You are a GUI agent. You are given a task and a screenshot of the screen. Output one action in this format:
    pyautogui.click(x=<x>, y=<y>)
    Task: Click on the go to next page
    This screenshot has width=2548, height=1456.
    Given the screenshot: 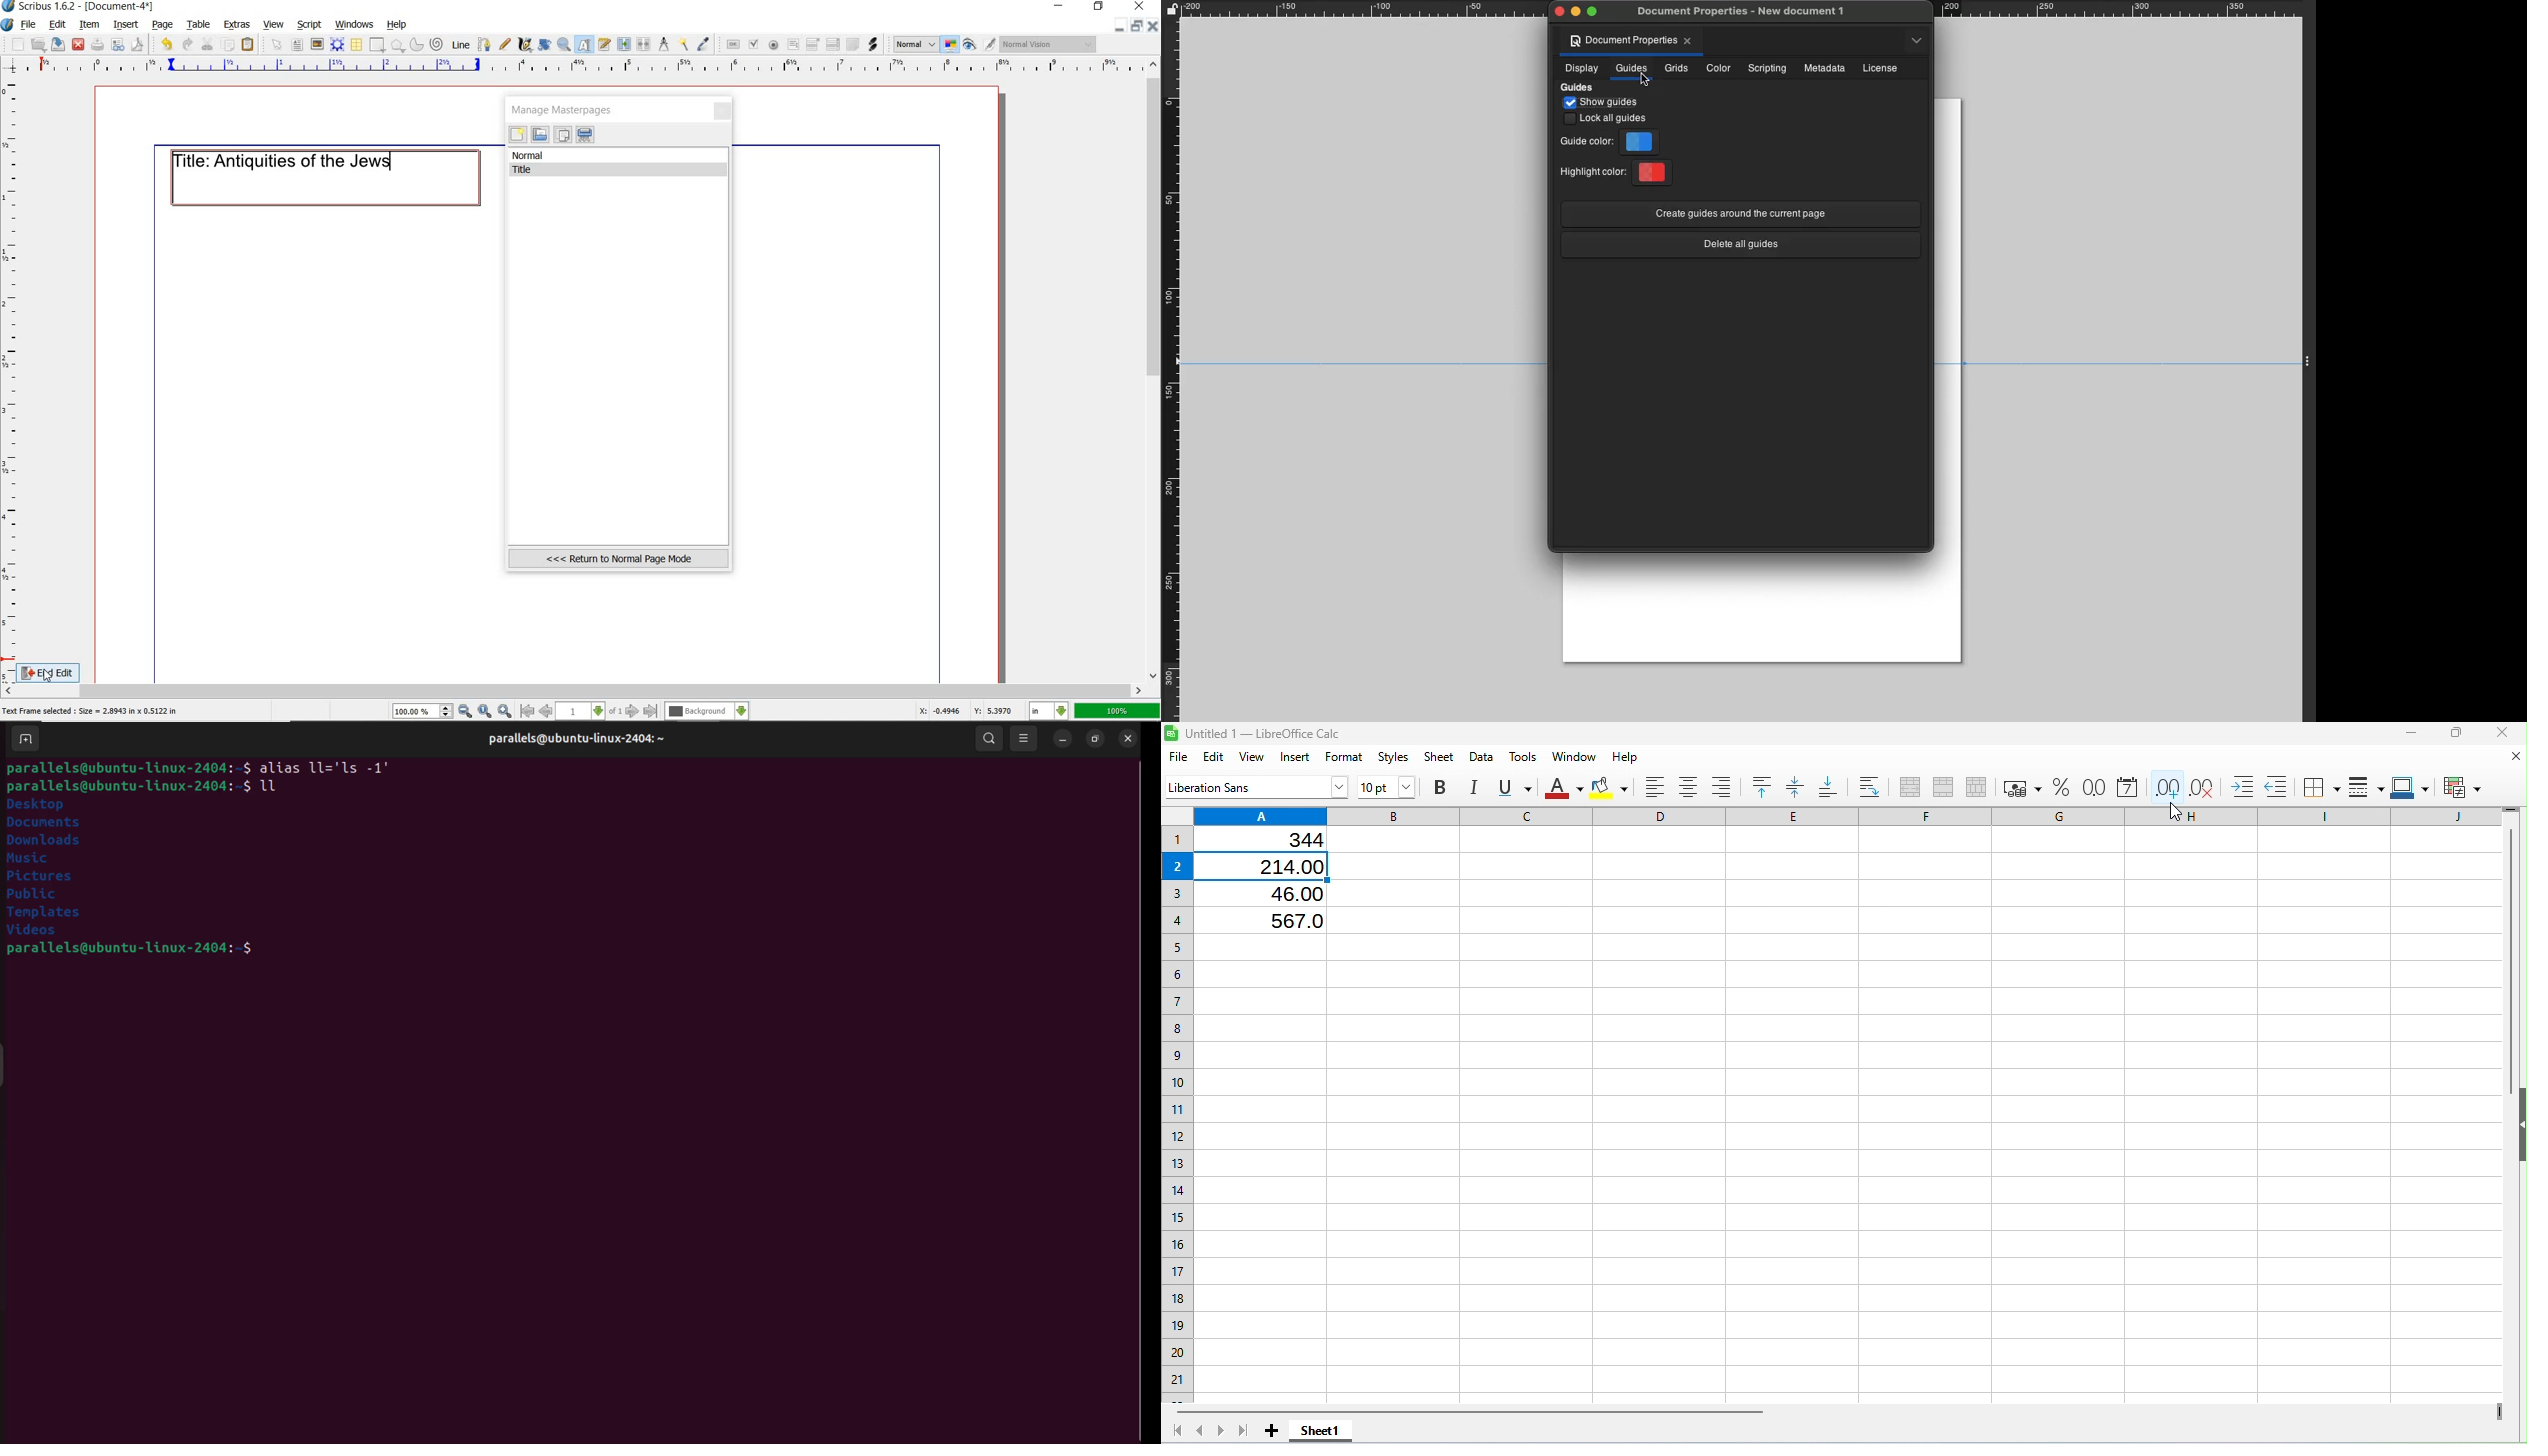 What is the action you would take?
    pyautogui.click(x=634, y=711)
    